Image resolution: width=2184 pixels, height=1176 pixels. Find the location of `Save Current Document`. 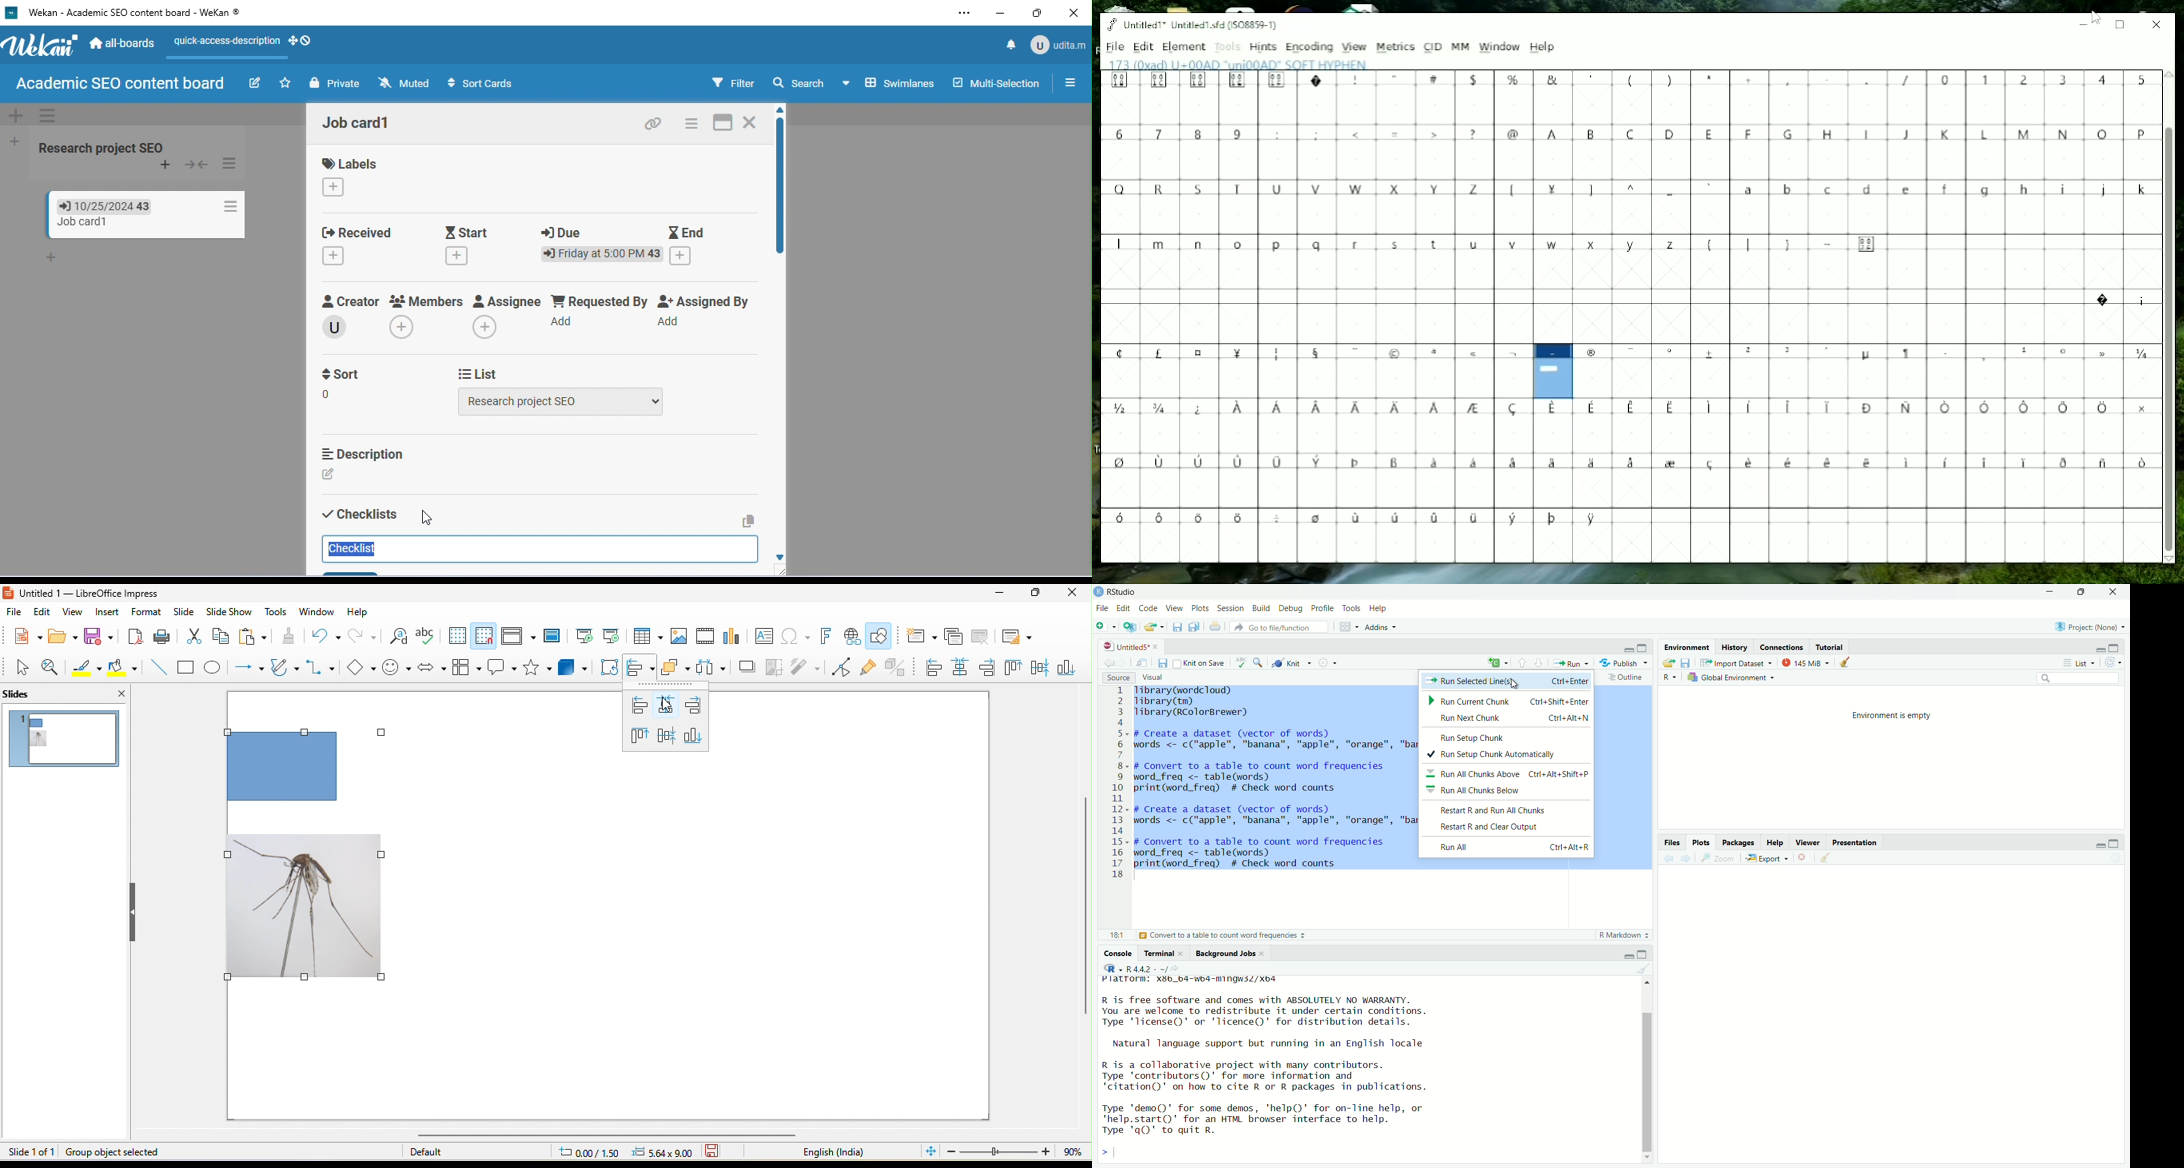

Save Current Document is located at coordinates (1176, 627).